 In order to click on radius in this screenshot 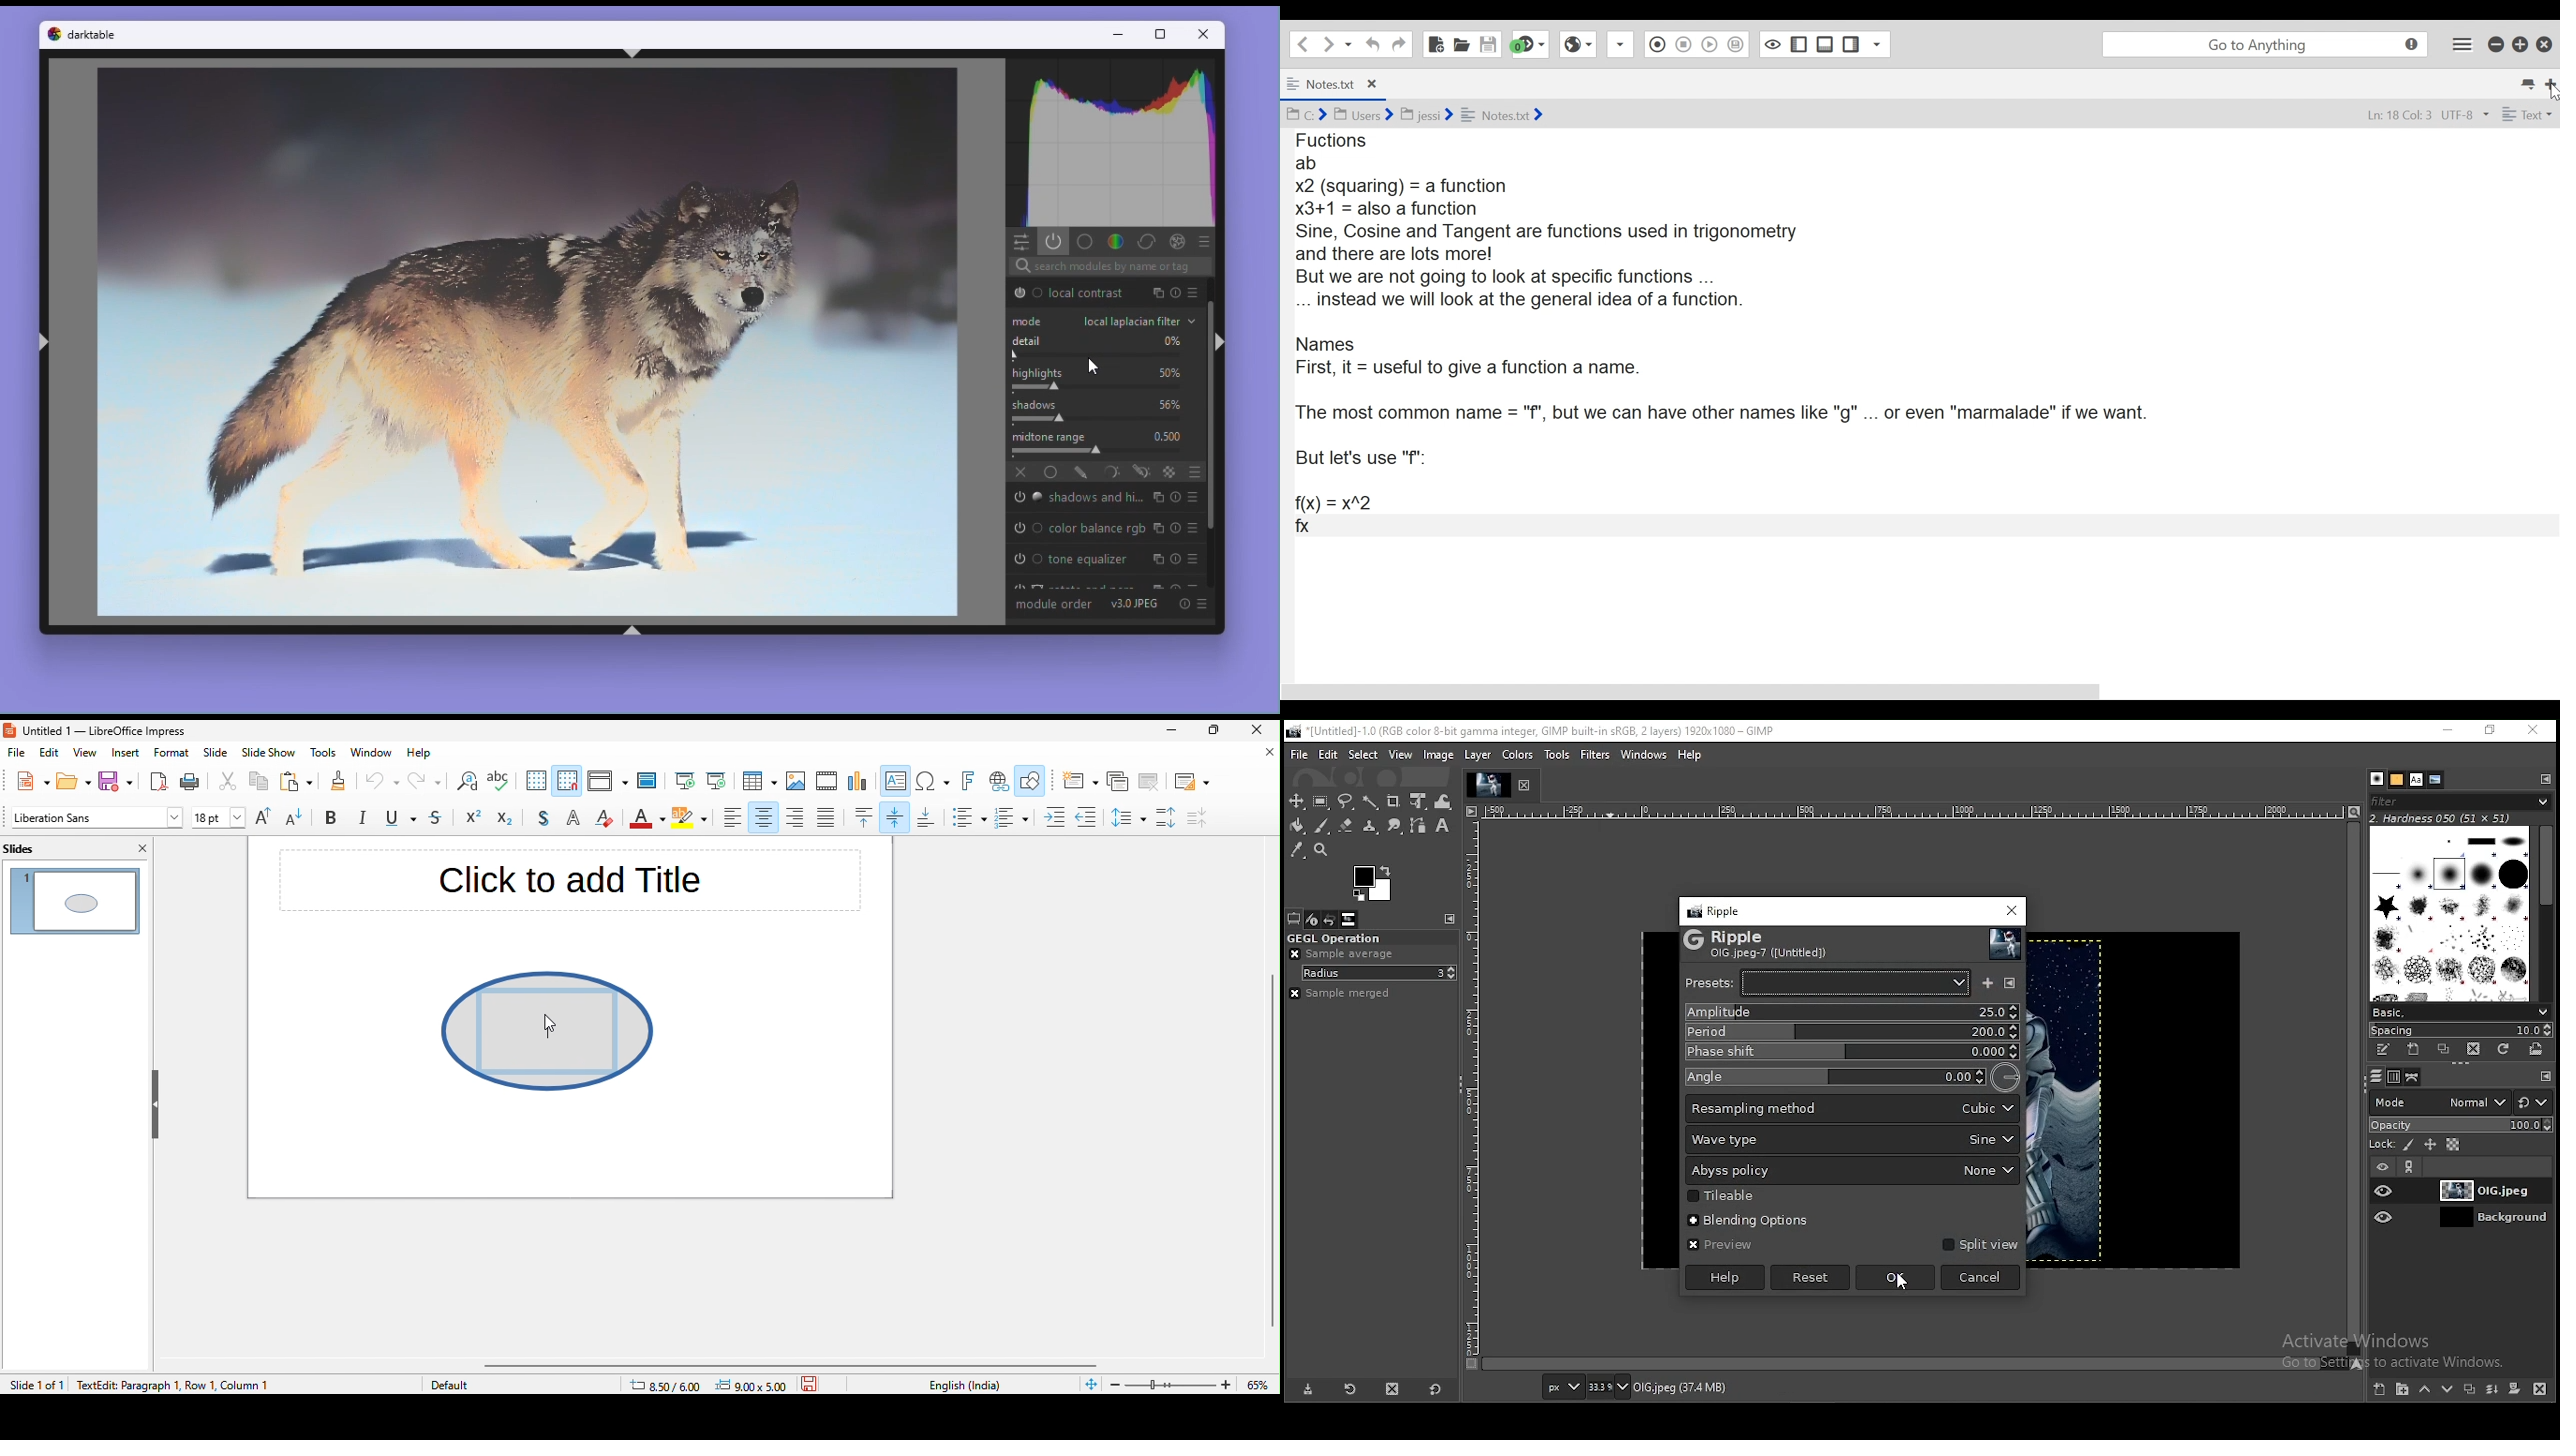, I will do `click(1380, 973)`.